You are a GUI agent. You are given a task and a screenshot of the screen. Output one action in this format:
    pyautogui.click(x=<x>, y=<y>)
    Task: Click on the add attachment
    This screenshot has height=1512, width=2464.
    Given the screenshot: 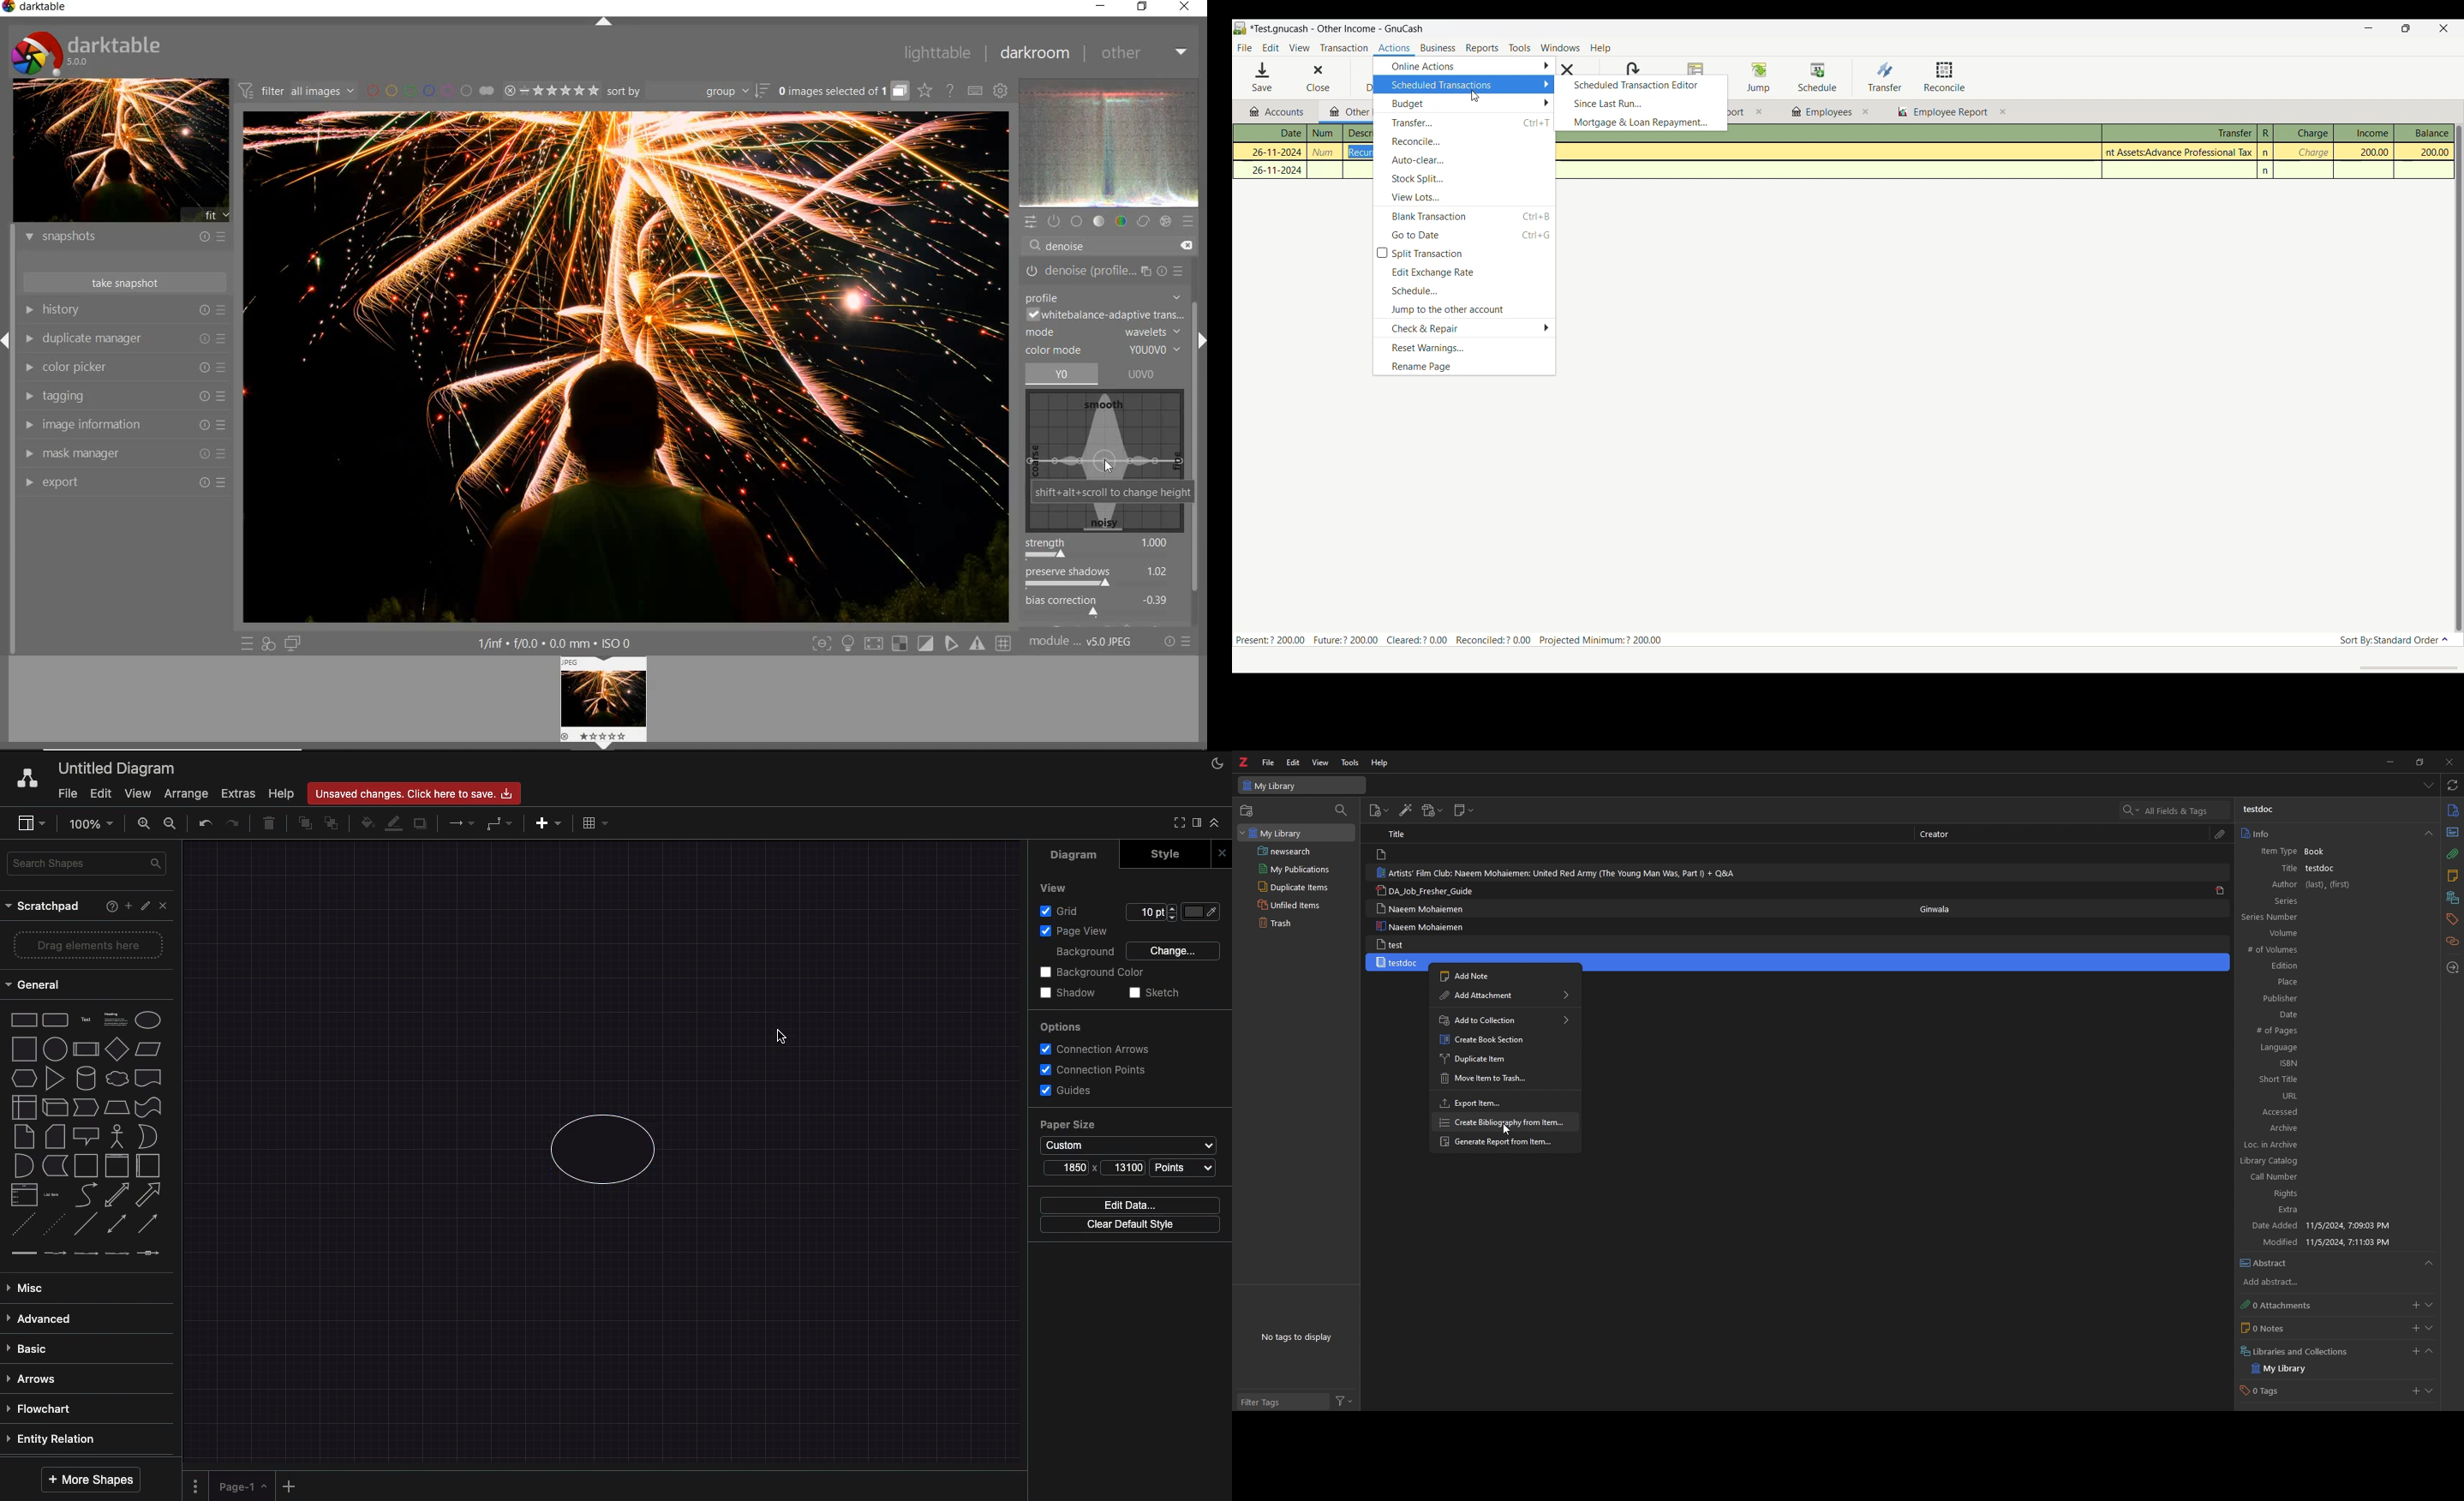 What is the action you would take?
    pyautogui.click(x=1505, y=997)
    